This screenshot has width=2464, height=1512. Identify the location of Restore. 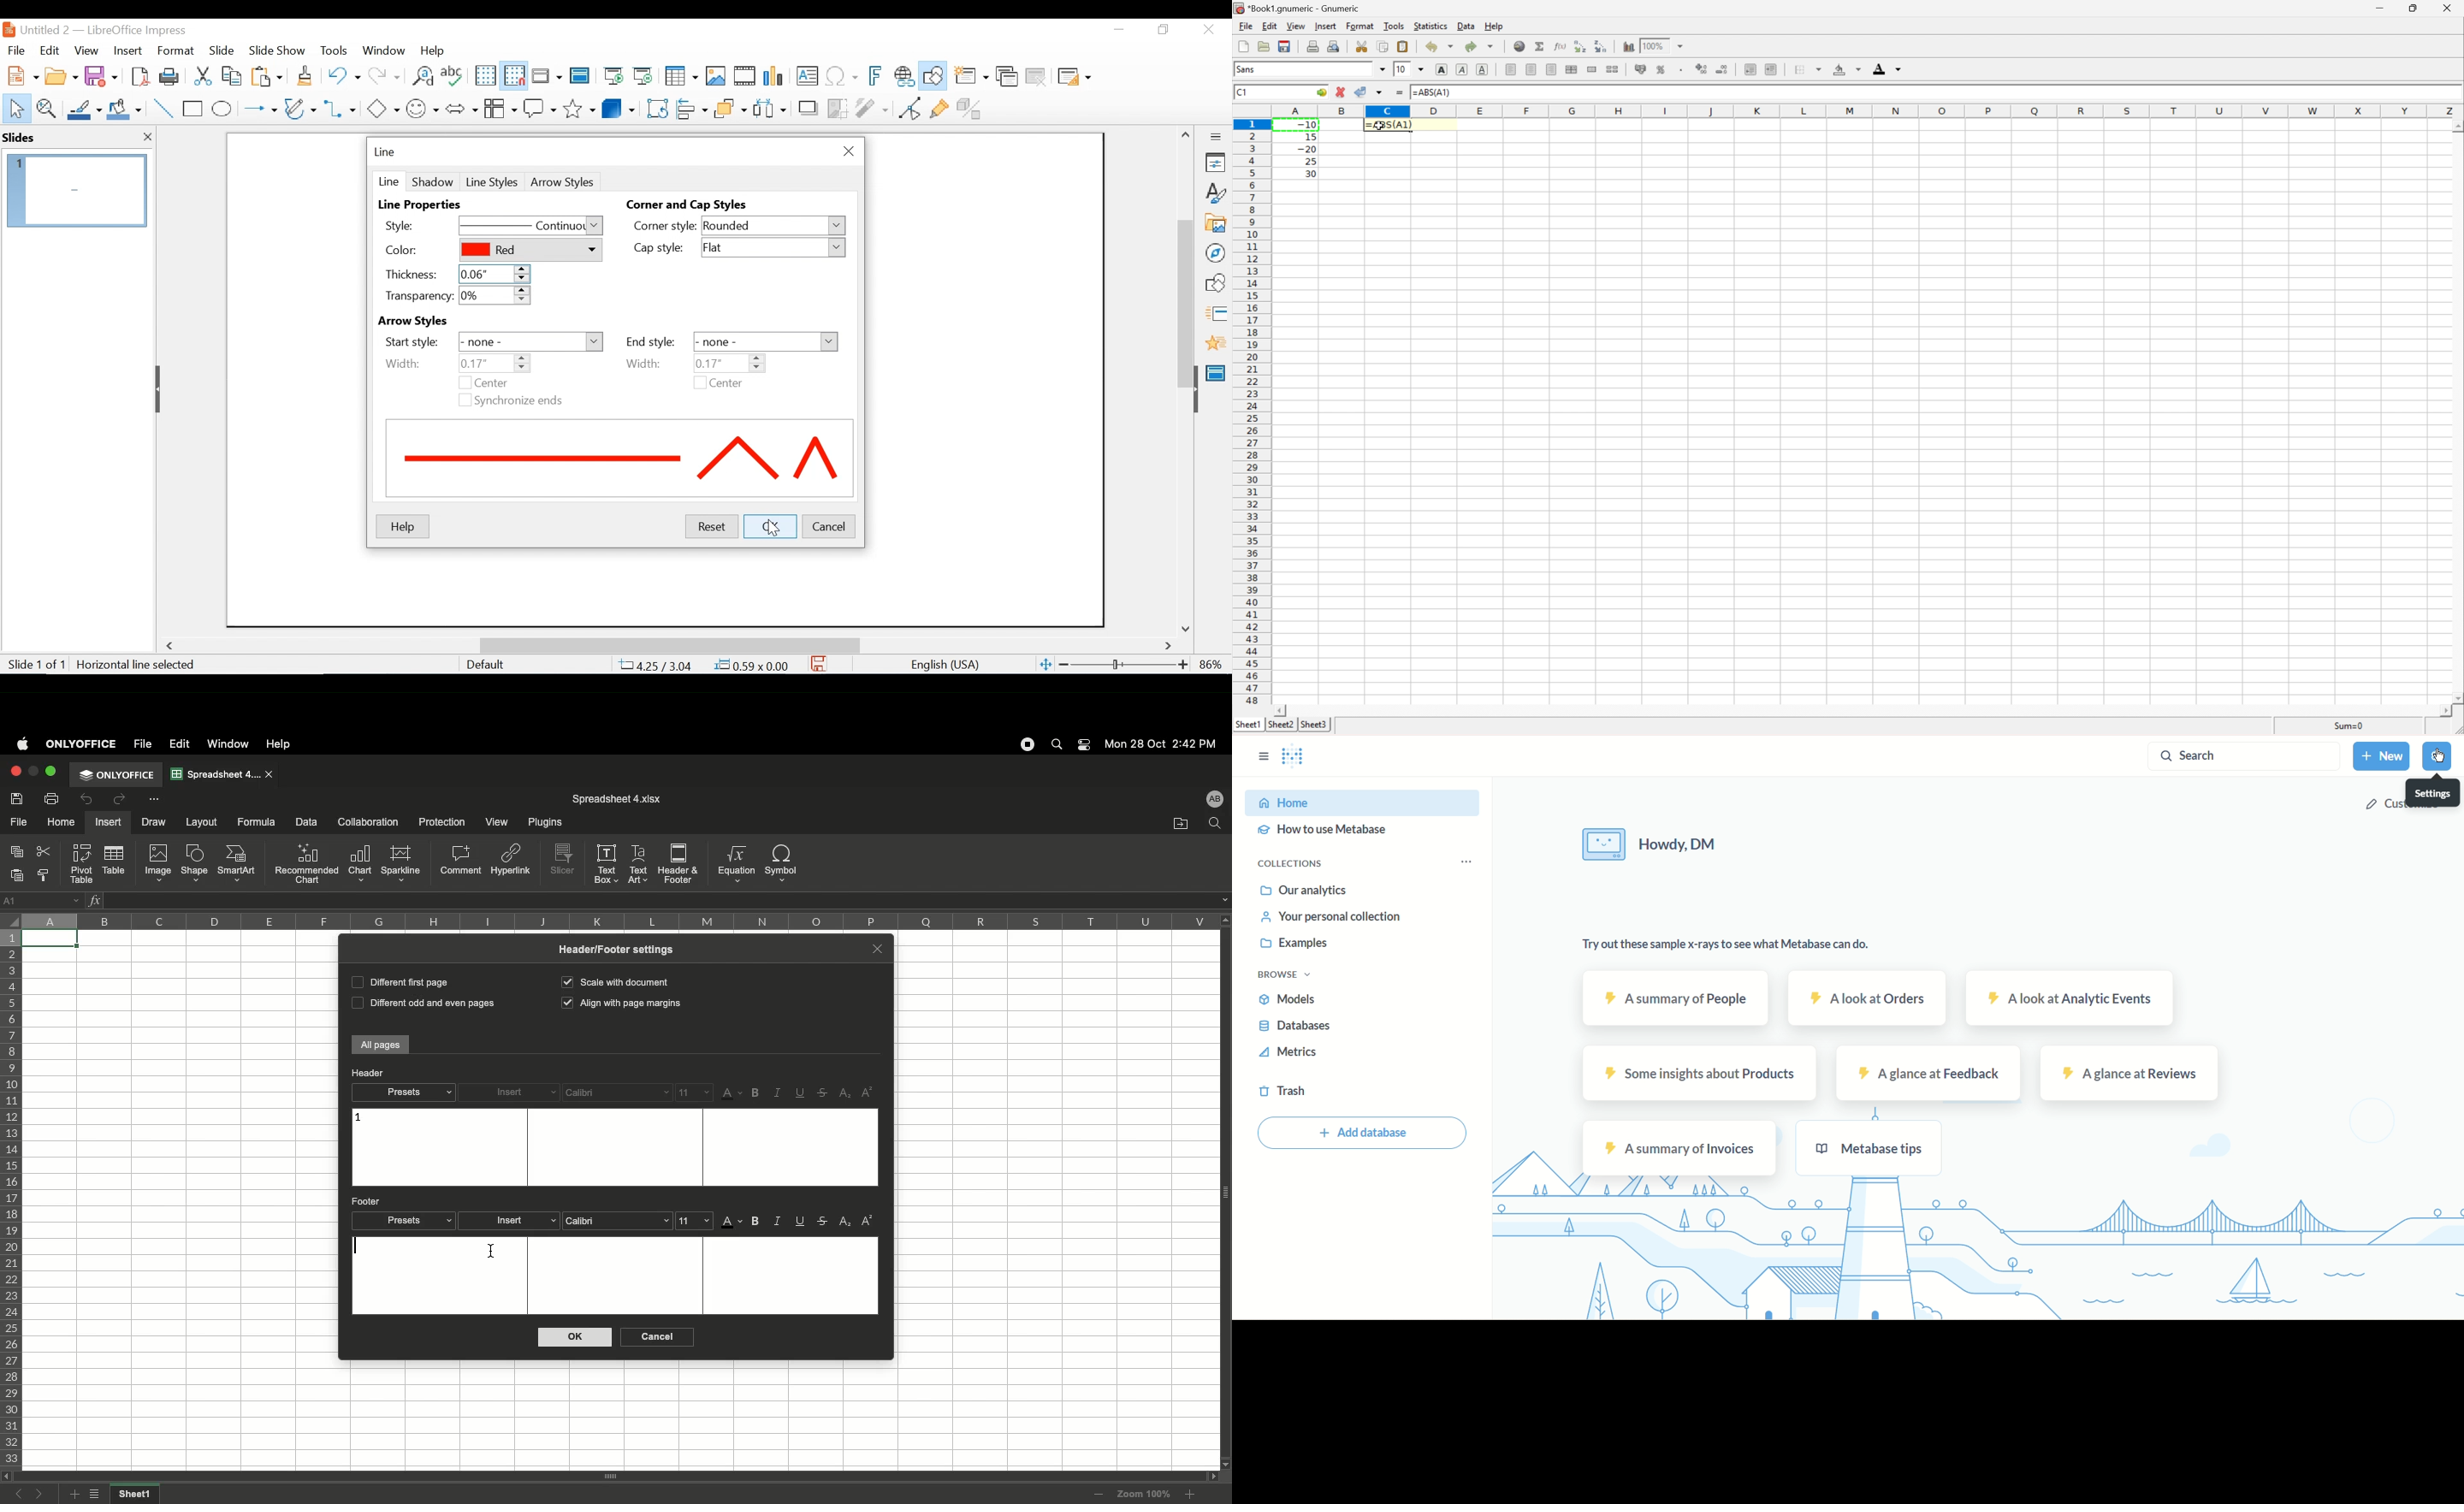
(1161, 30).